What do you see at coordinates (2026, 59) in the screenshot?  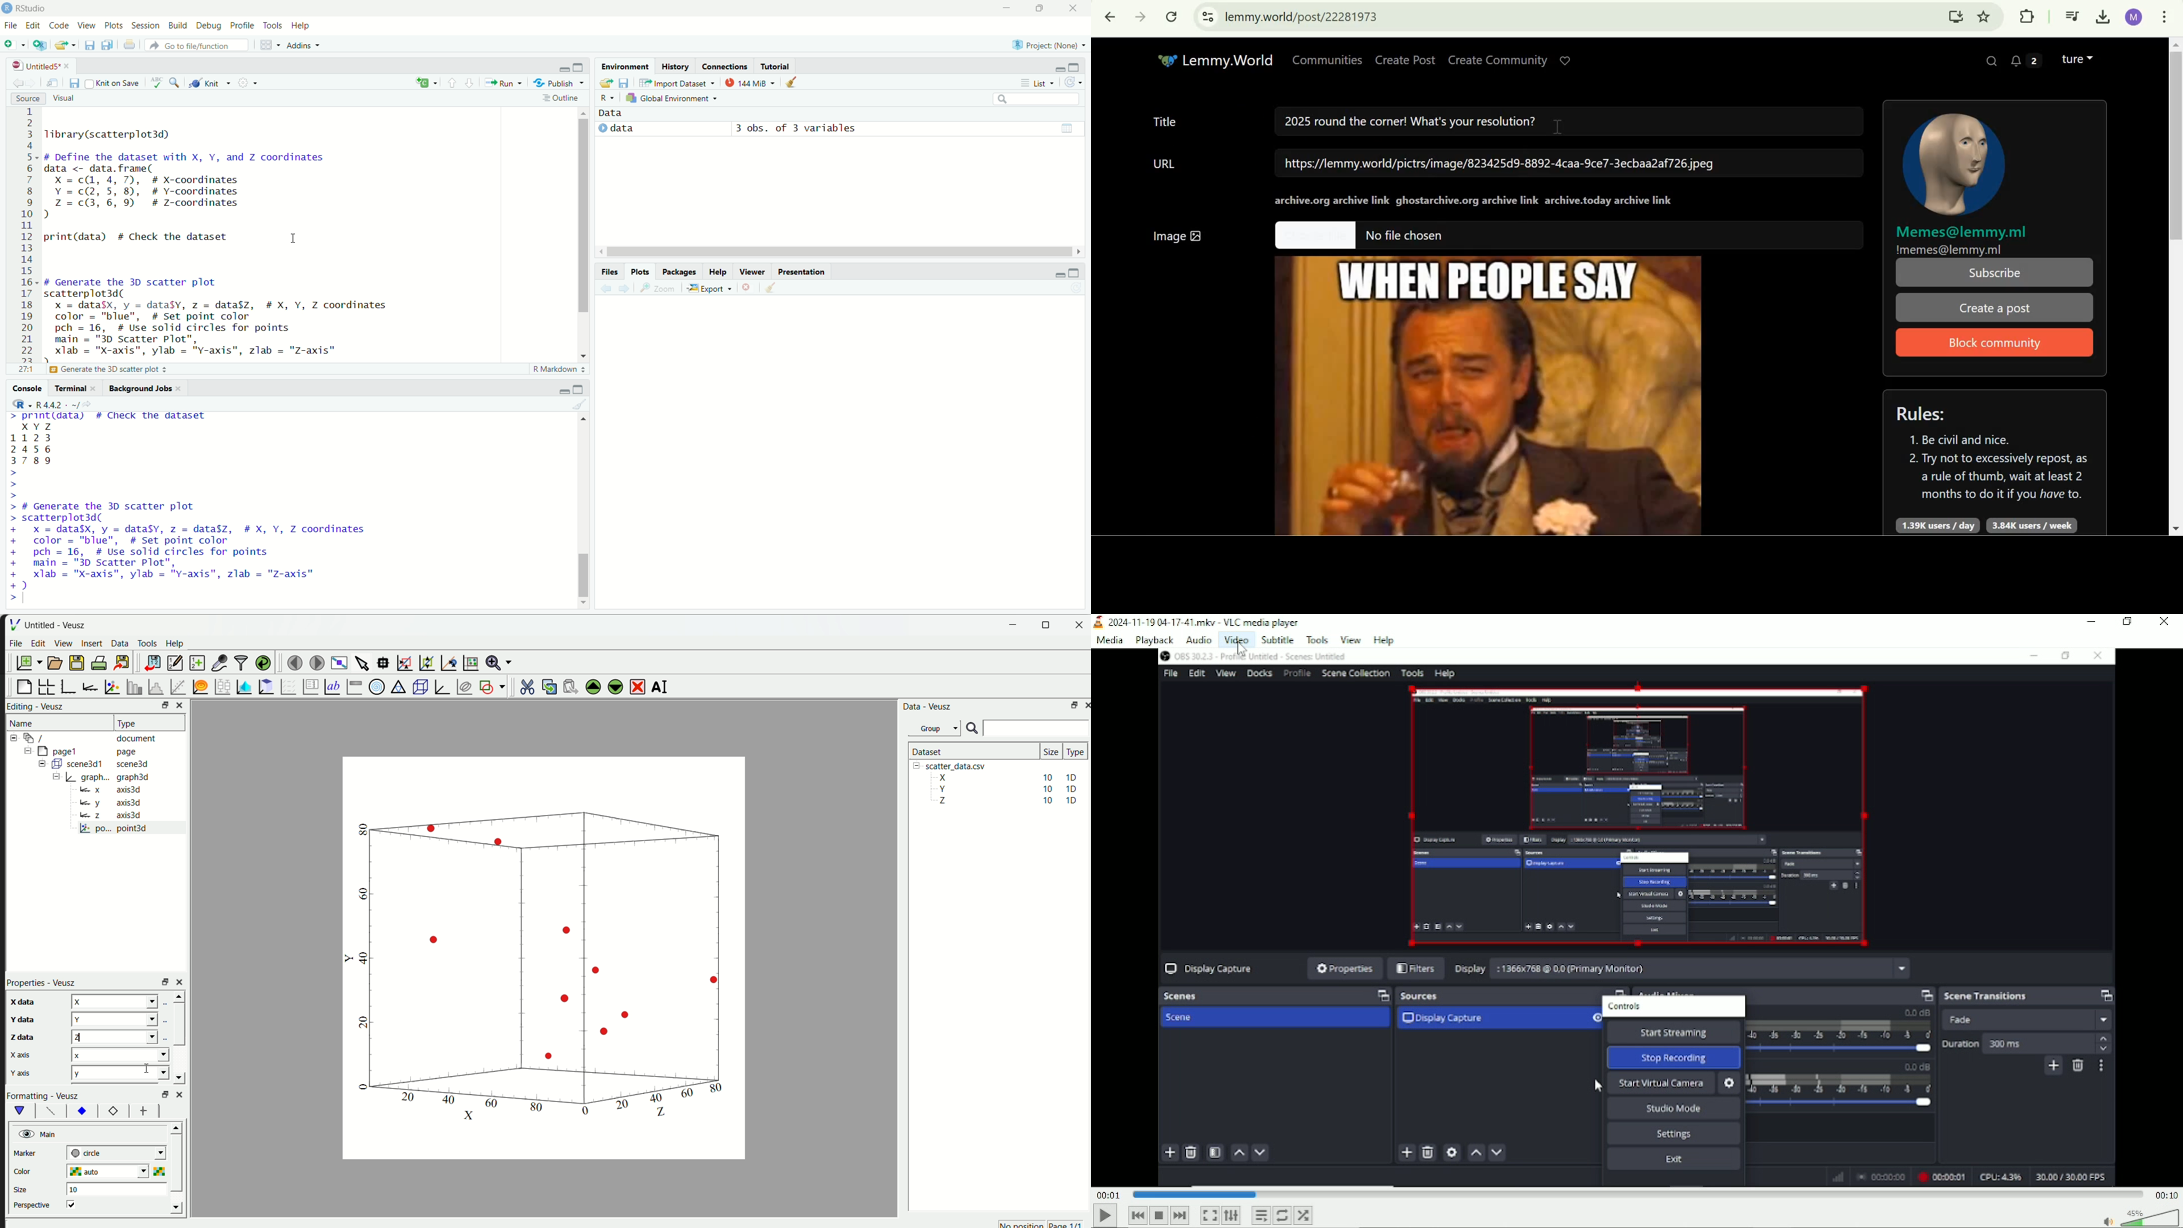 I see `2 unread messages` at bounding box center [2026, 59].